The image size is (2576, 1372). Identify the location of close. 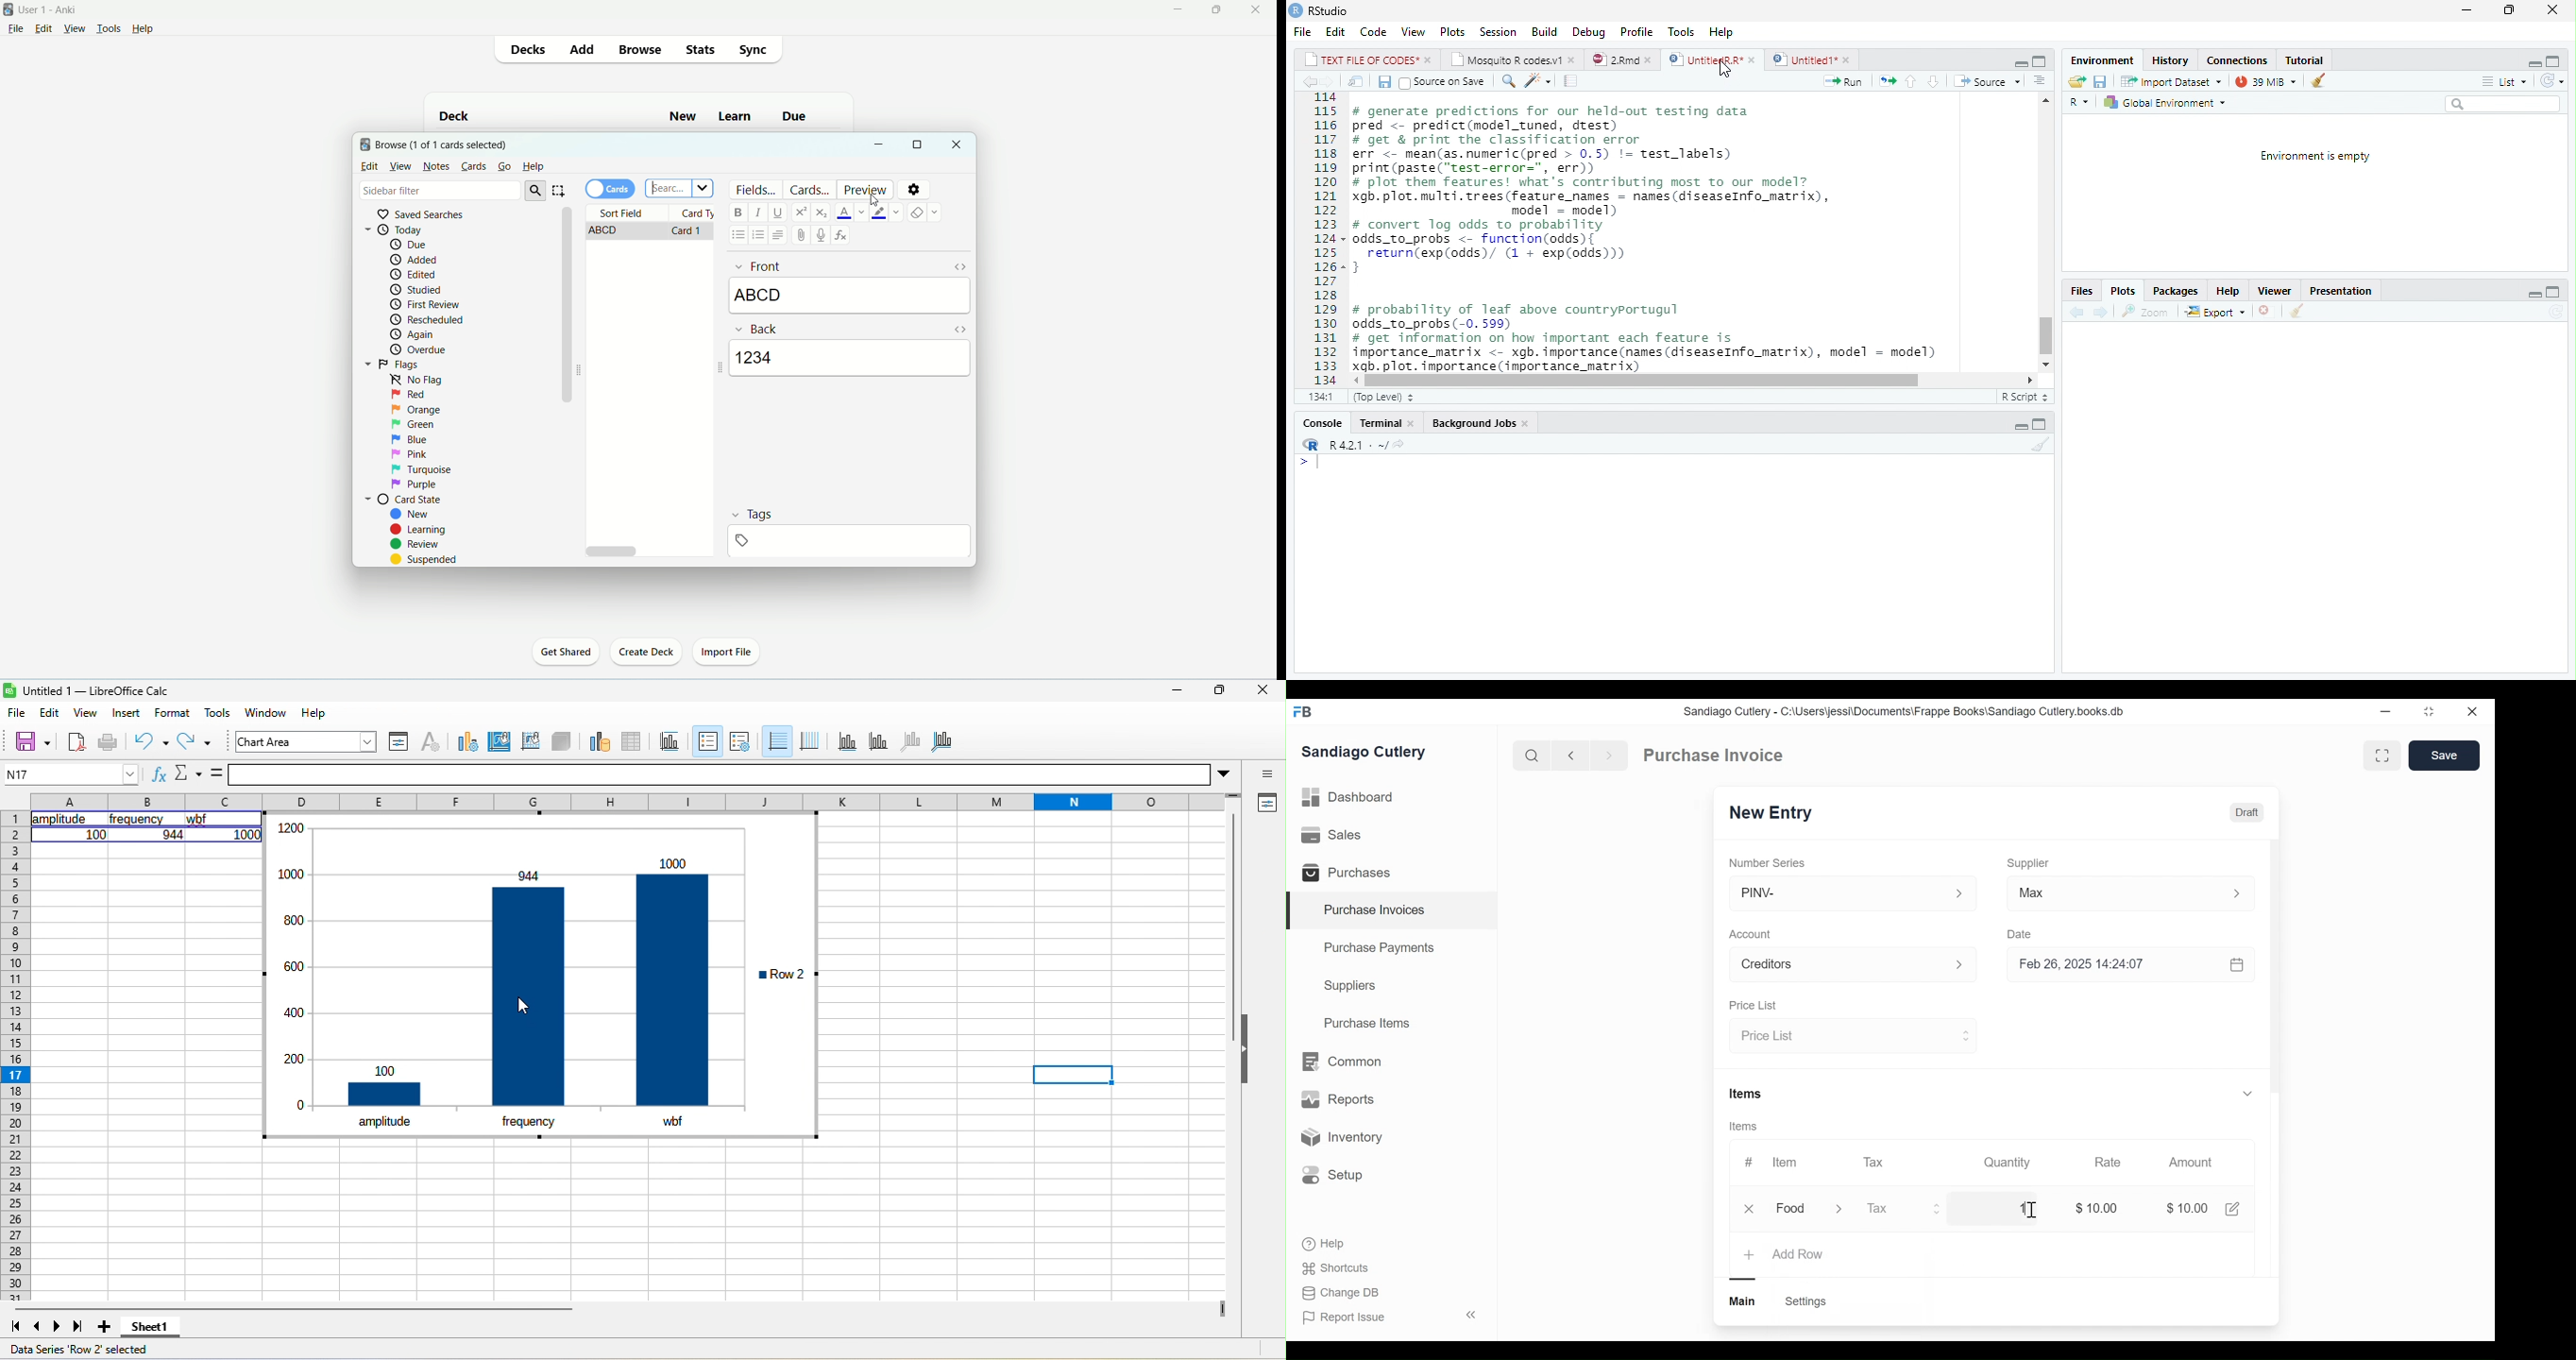
(1258, 9).